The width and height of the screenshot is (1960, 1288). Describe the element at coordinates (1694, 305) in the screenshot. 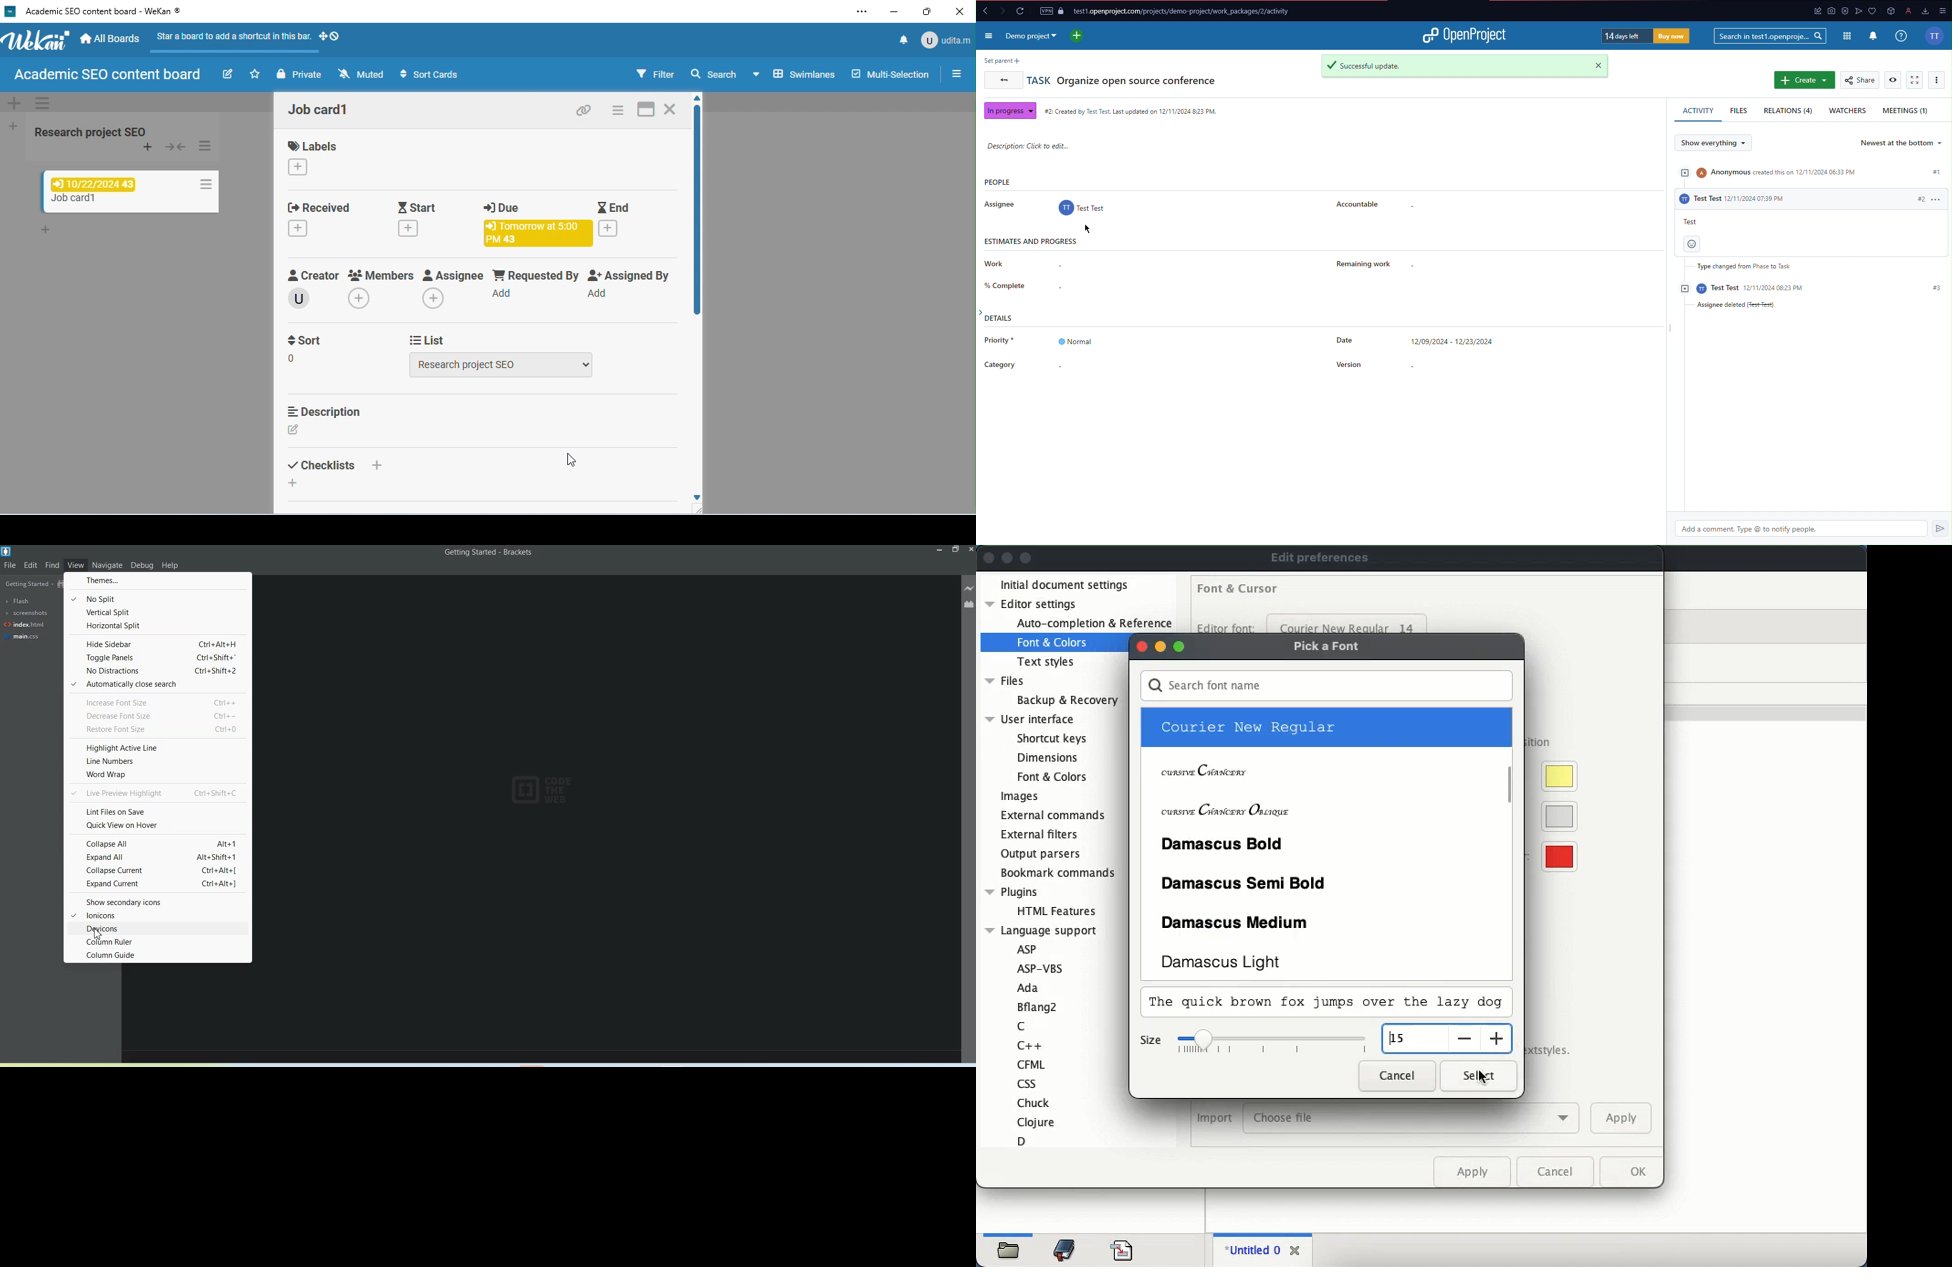

I see `Assignee deleted` at that location.